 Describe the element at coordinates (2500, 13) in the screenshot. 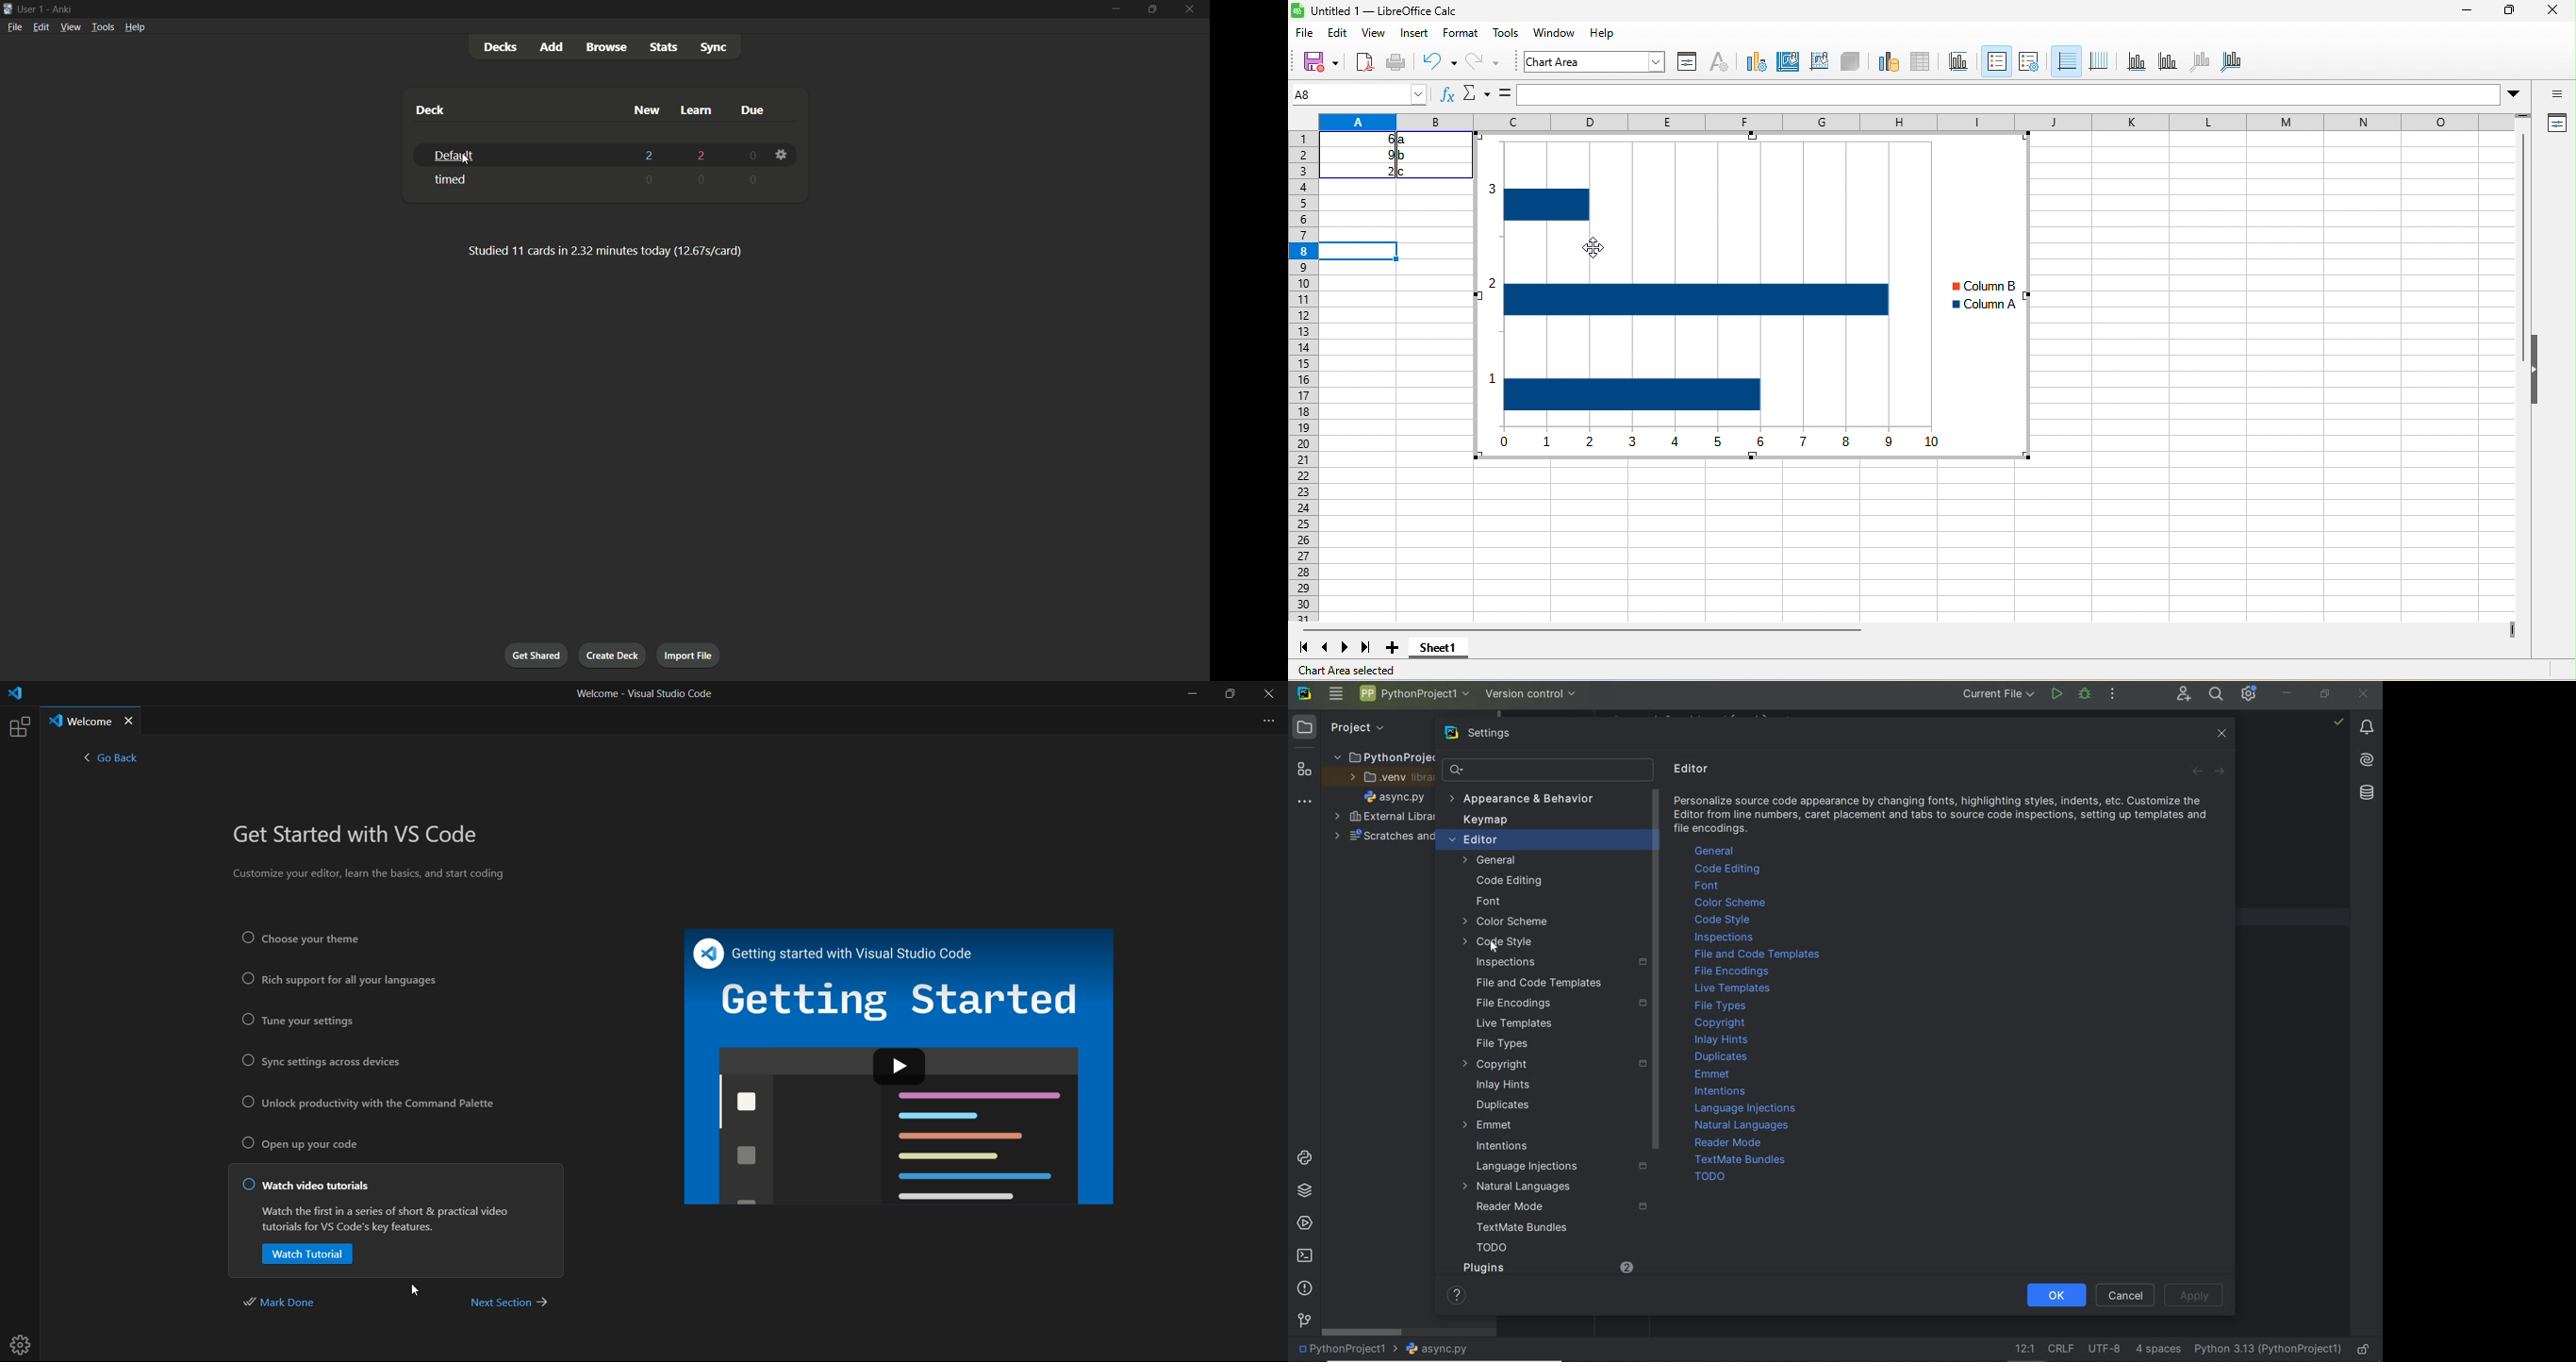

I see `maximize` at that location.